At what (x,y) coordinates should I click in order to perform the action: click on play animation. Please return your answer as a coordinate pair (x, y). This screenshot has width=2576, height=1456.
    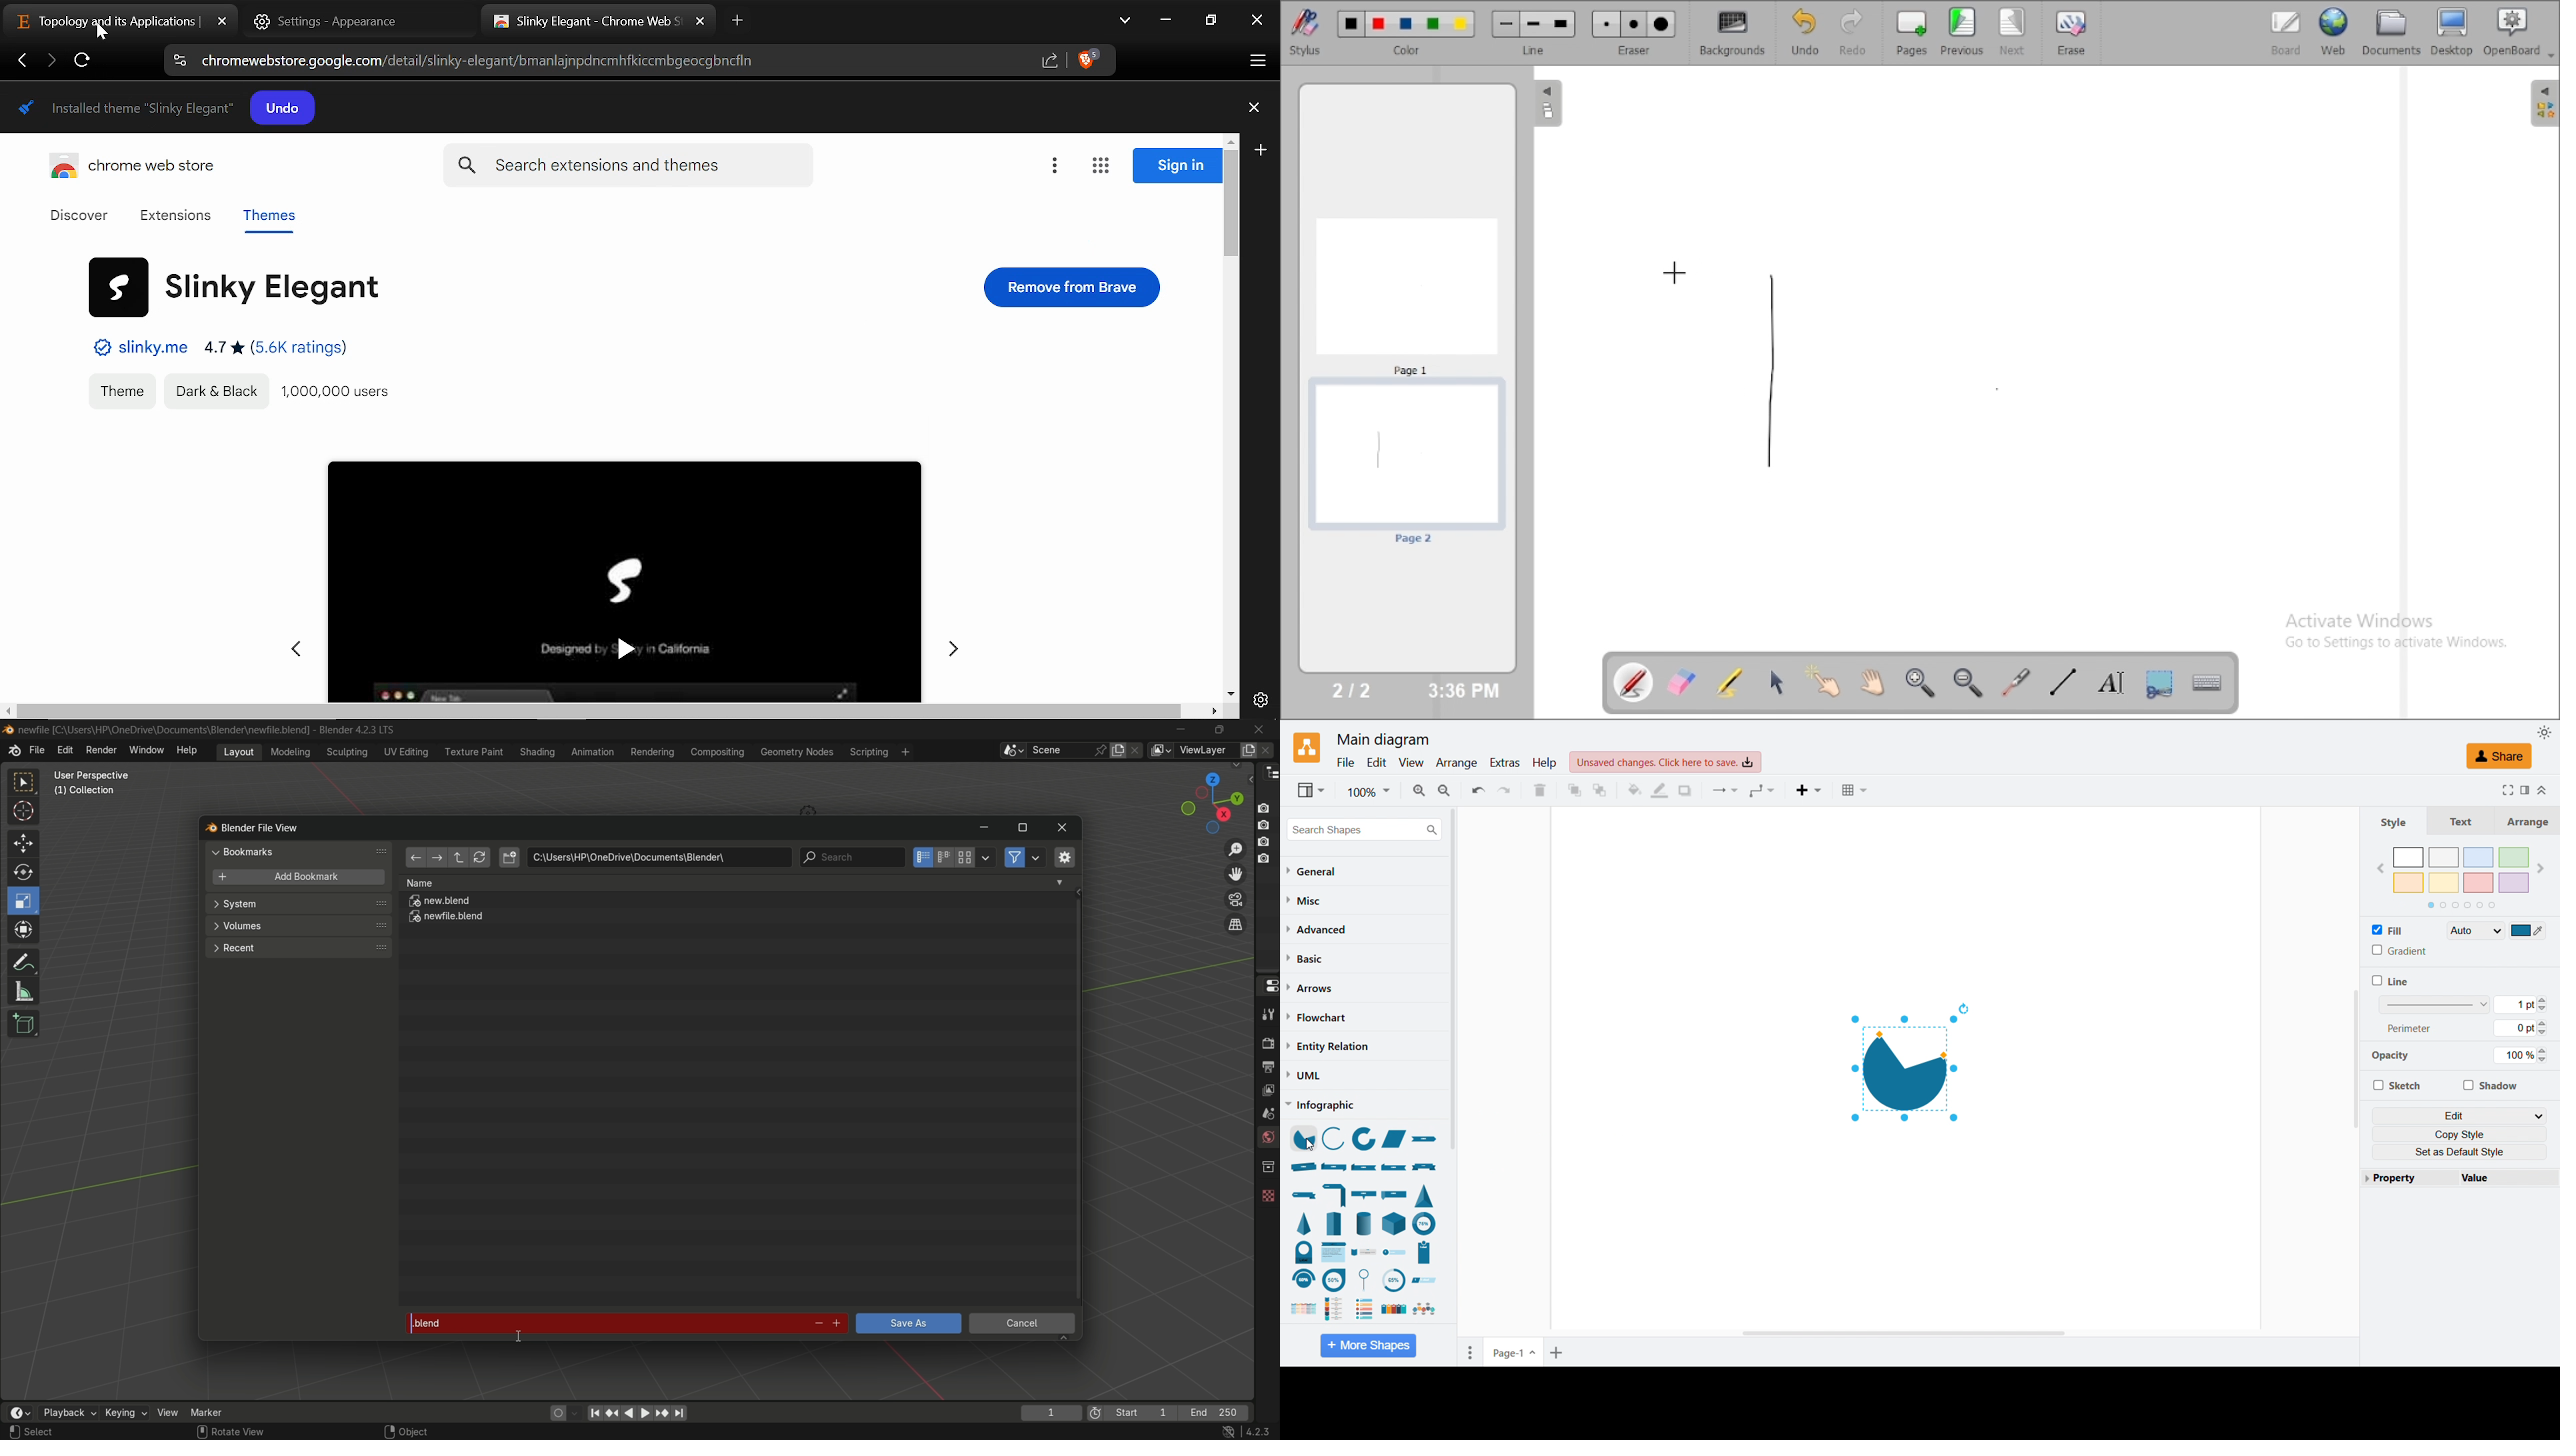
    Looking at the image, I should click on (637, 1413).